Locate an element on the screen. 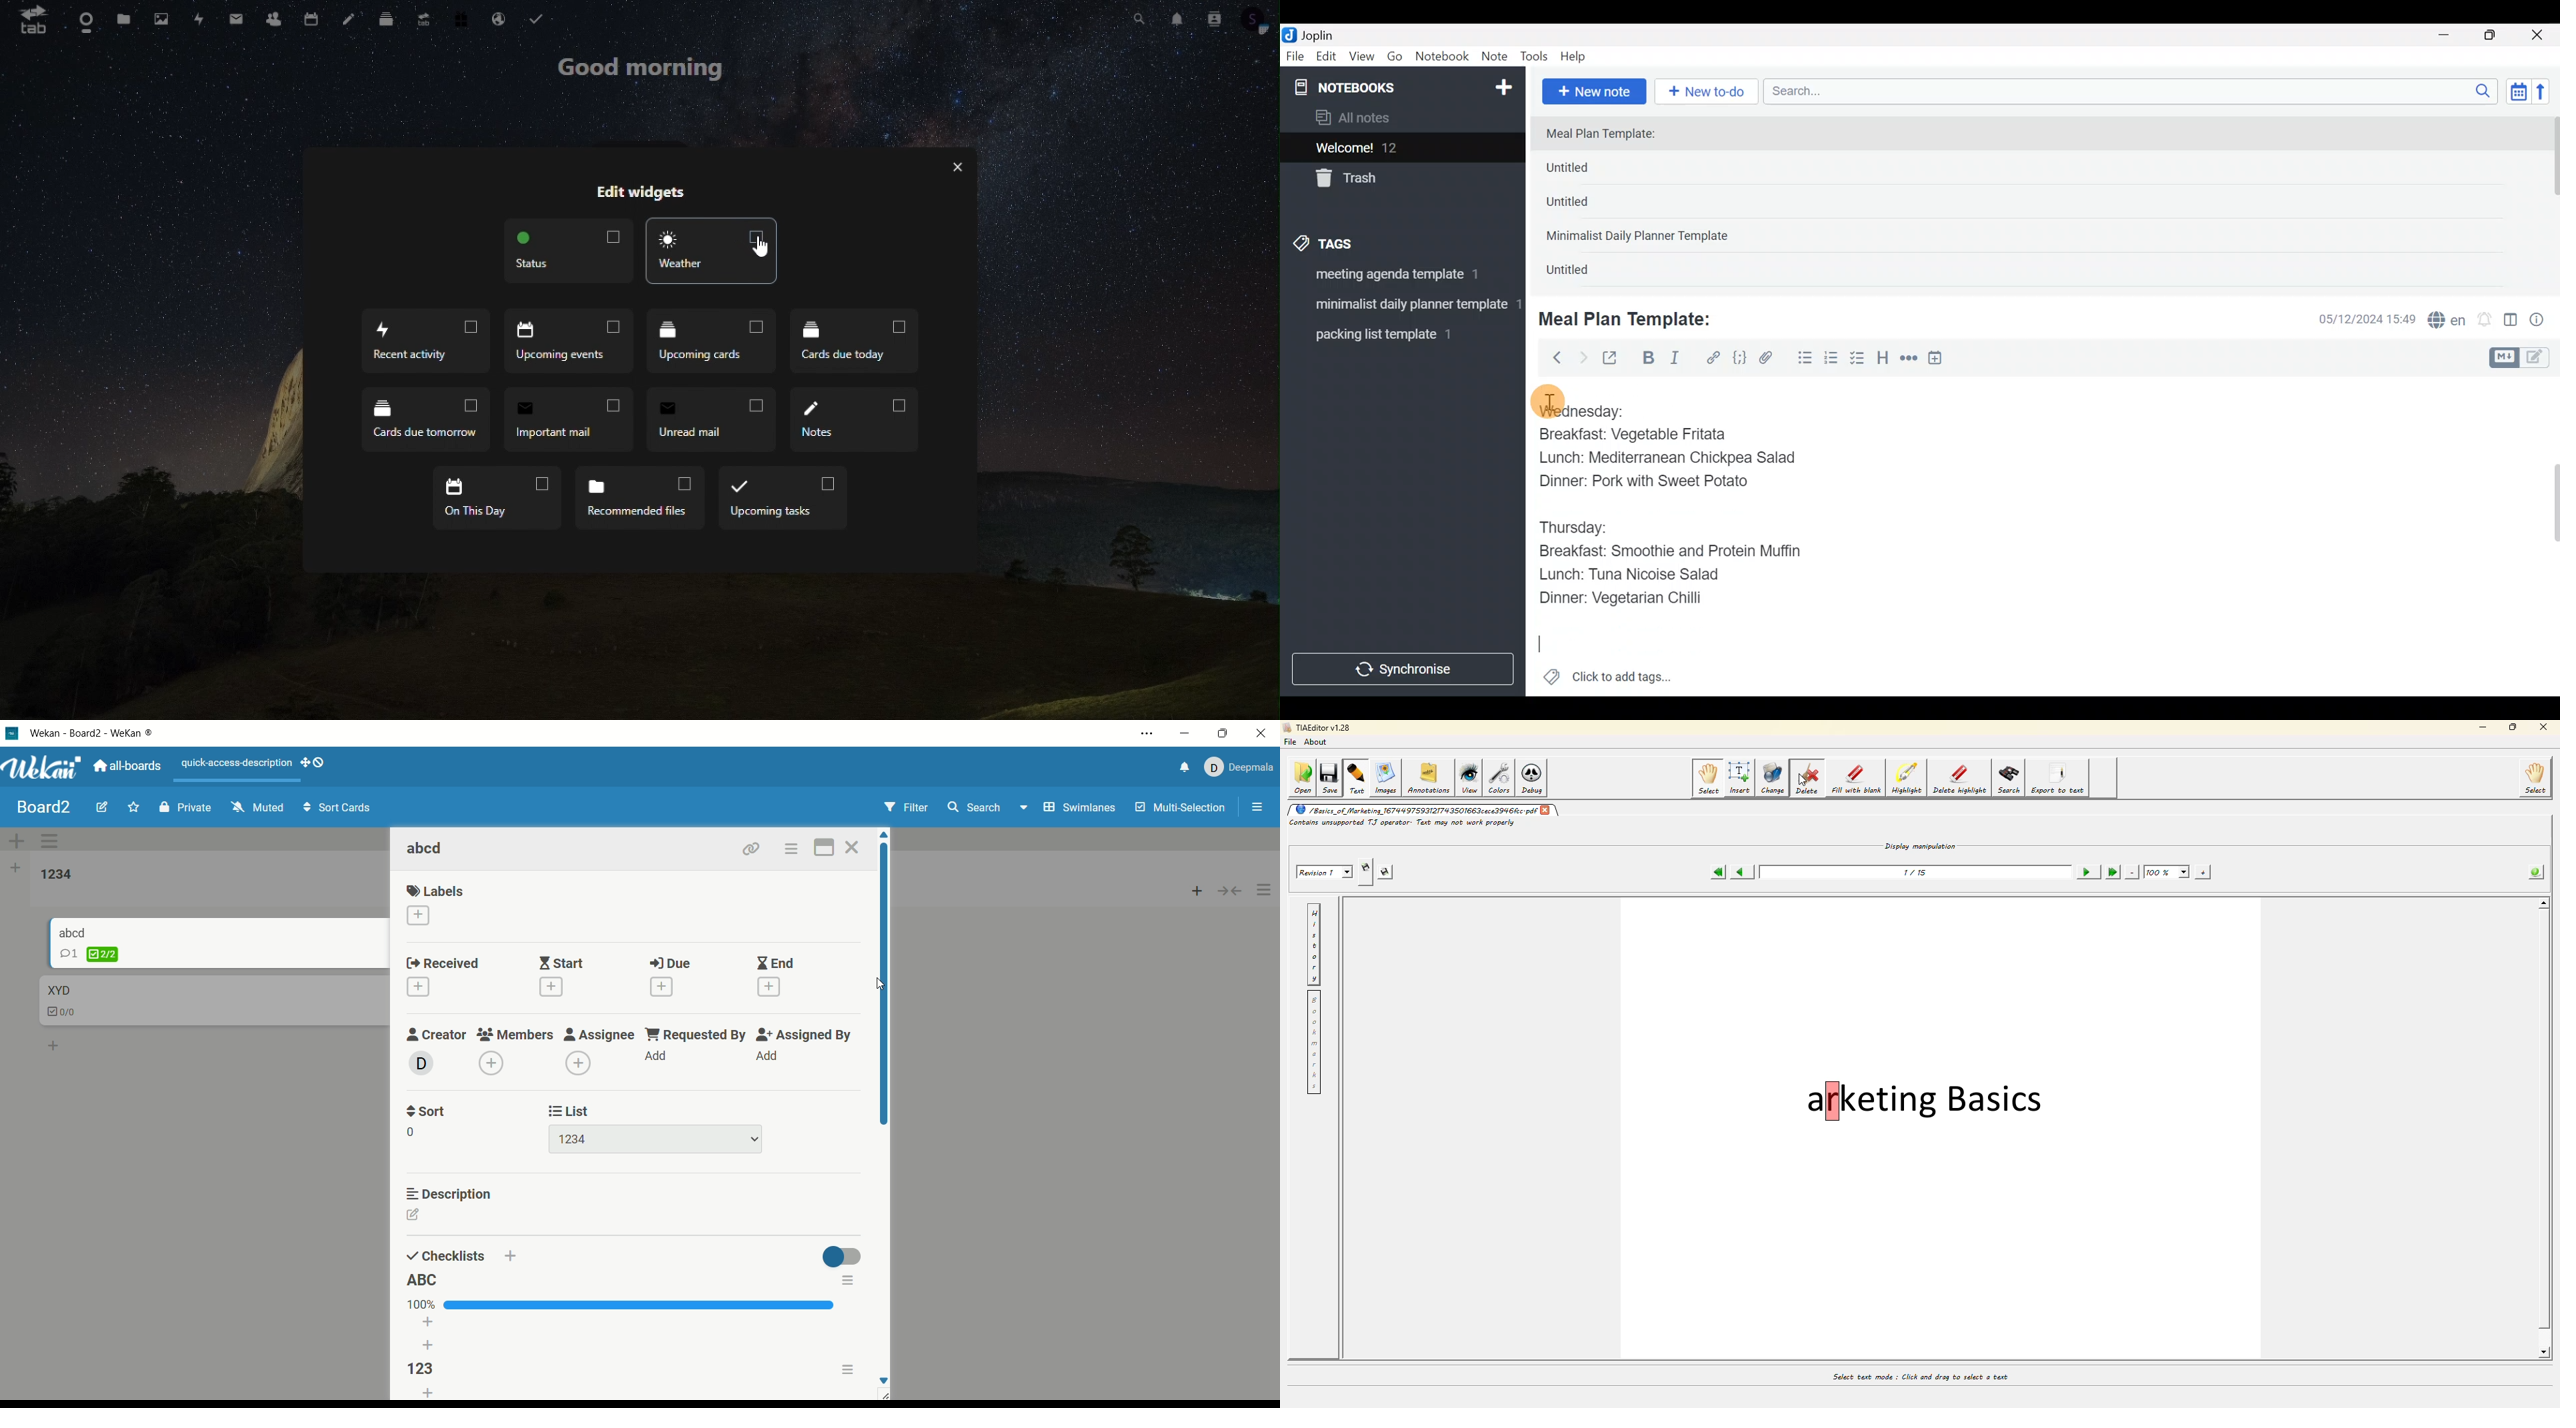 This screenshot has height=1428, width=2576. Maximize is located at coordinates (2498, 35).